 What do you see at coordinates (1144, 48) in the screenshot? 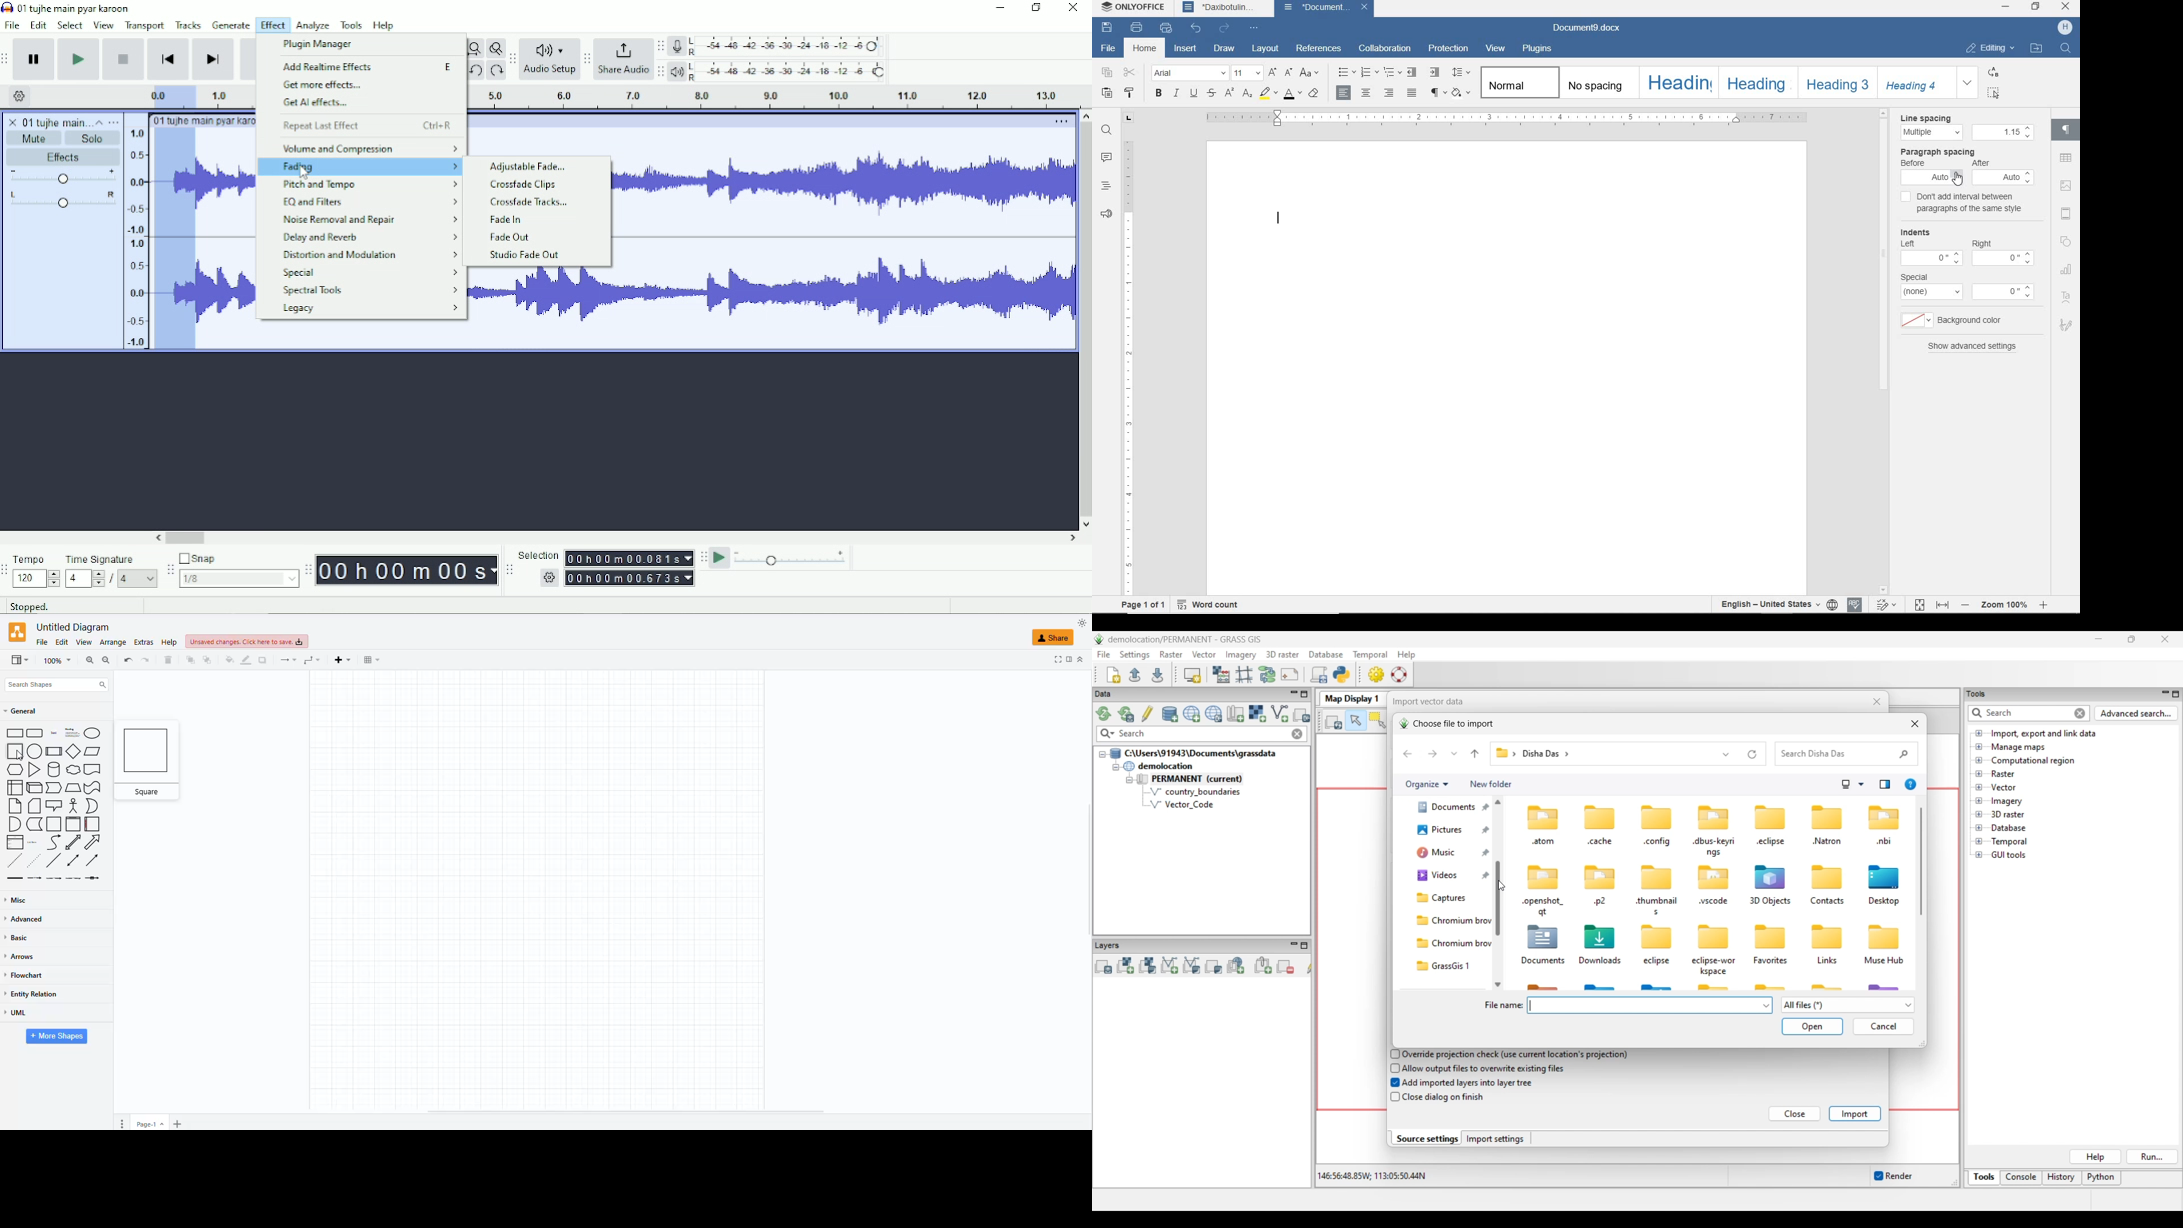
I see `home` at bounding box center [1144, 48].